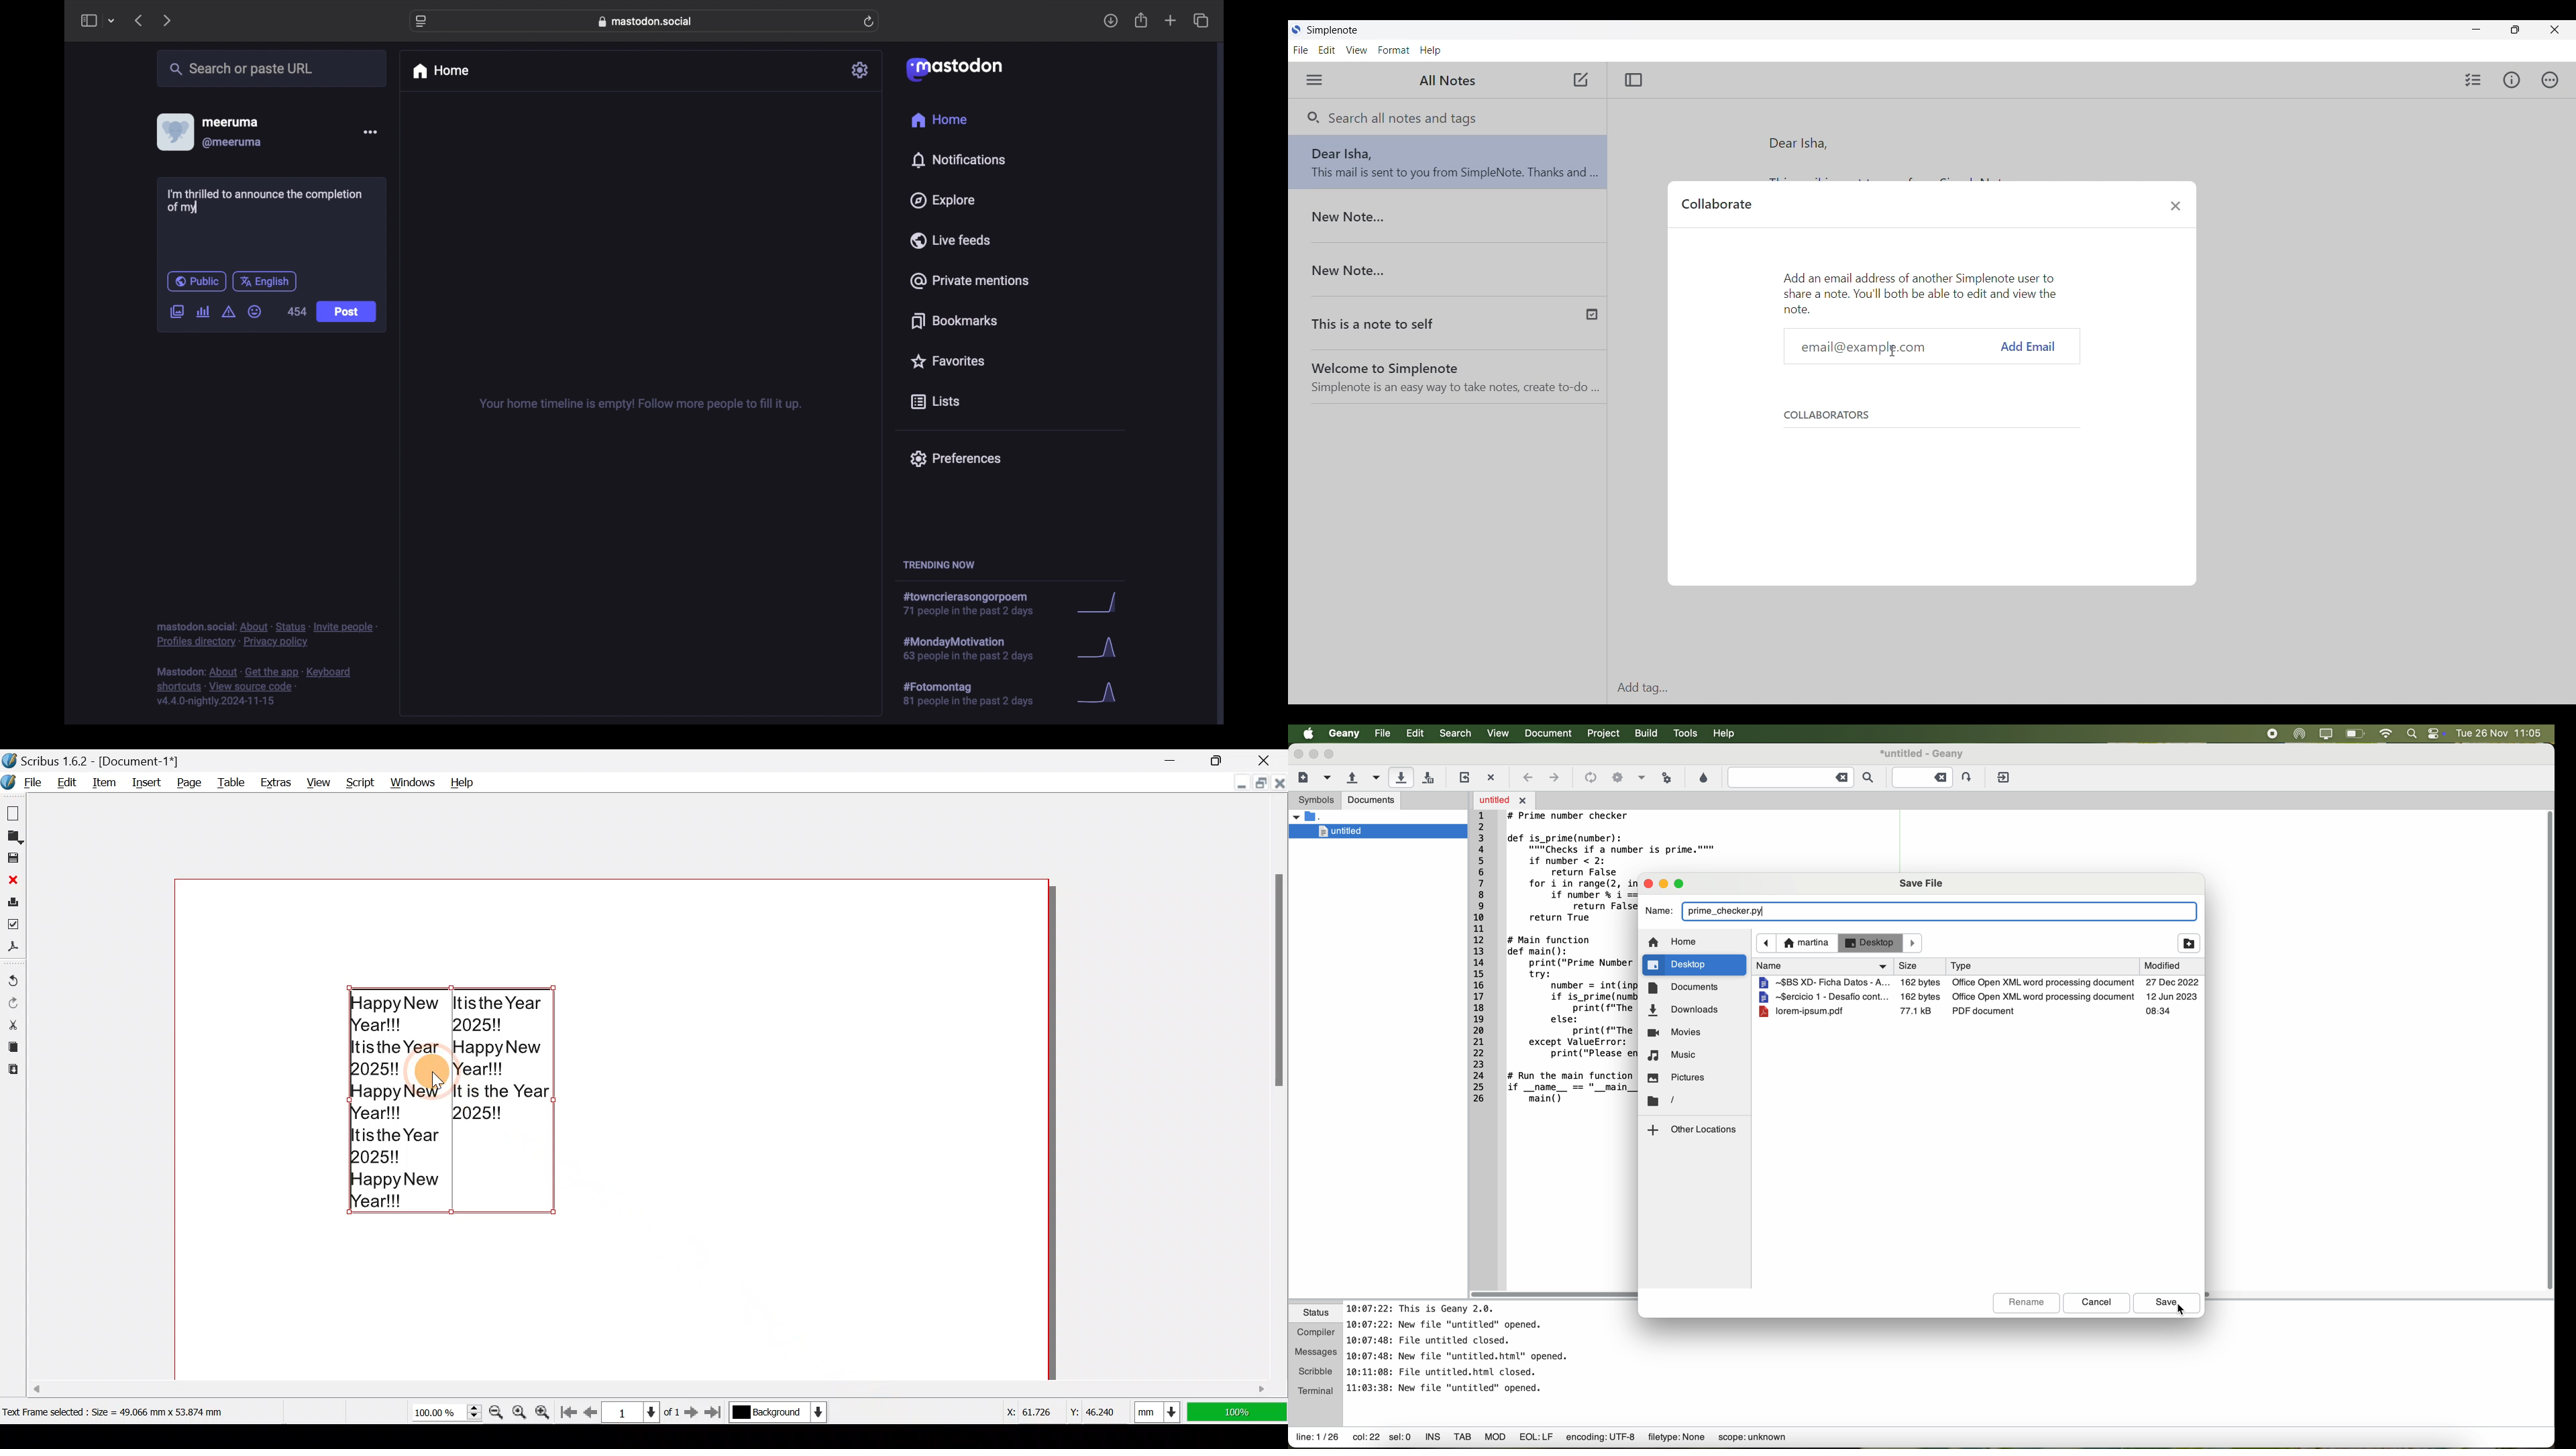 This screenshot has height=1456, width=2576. Describe the element at coordinates (13, 975) in the screenshot. I see `Undo` at that location.